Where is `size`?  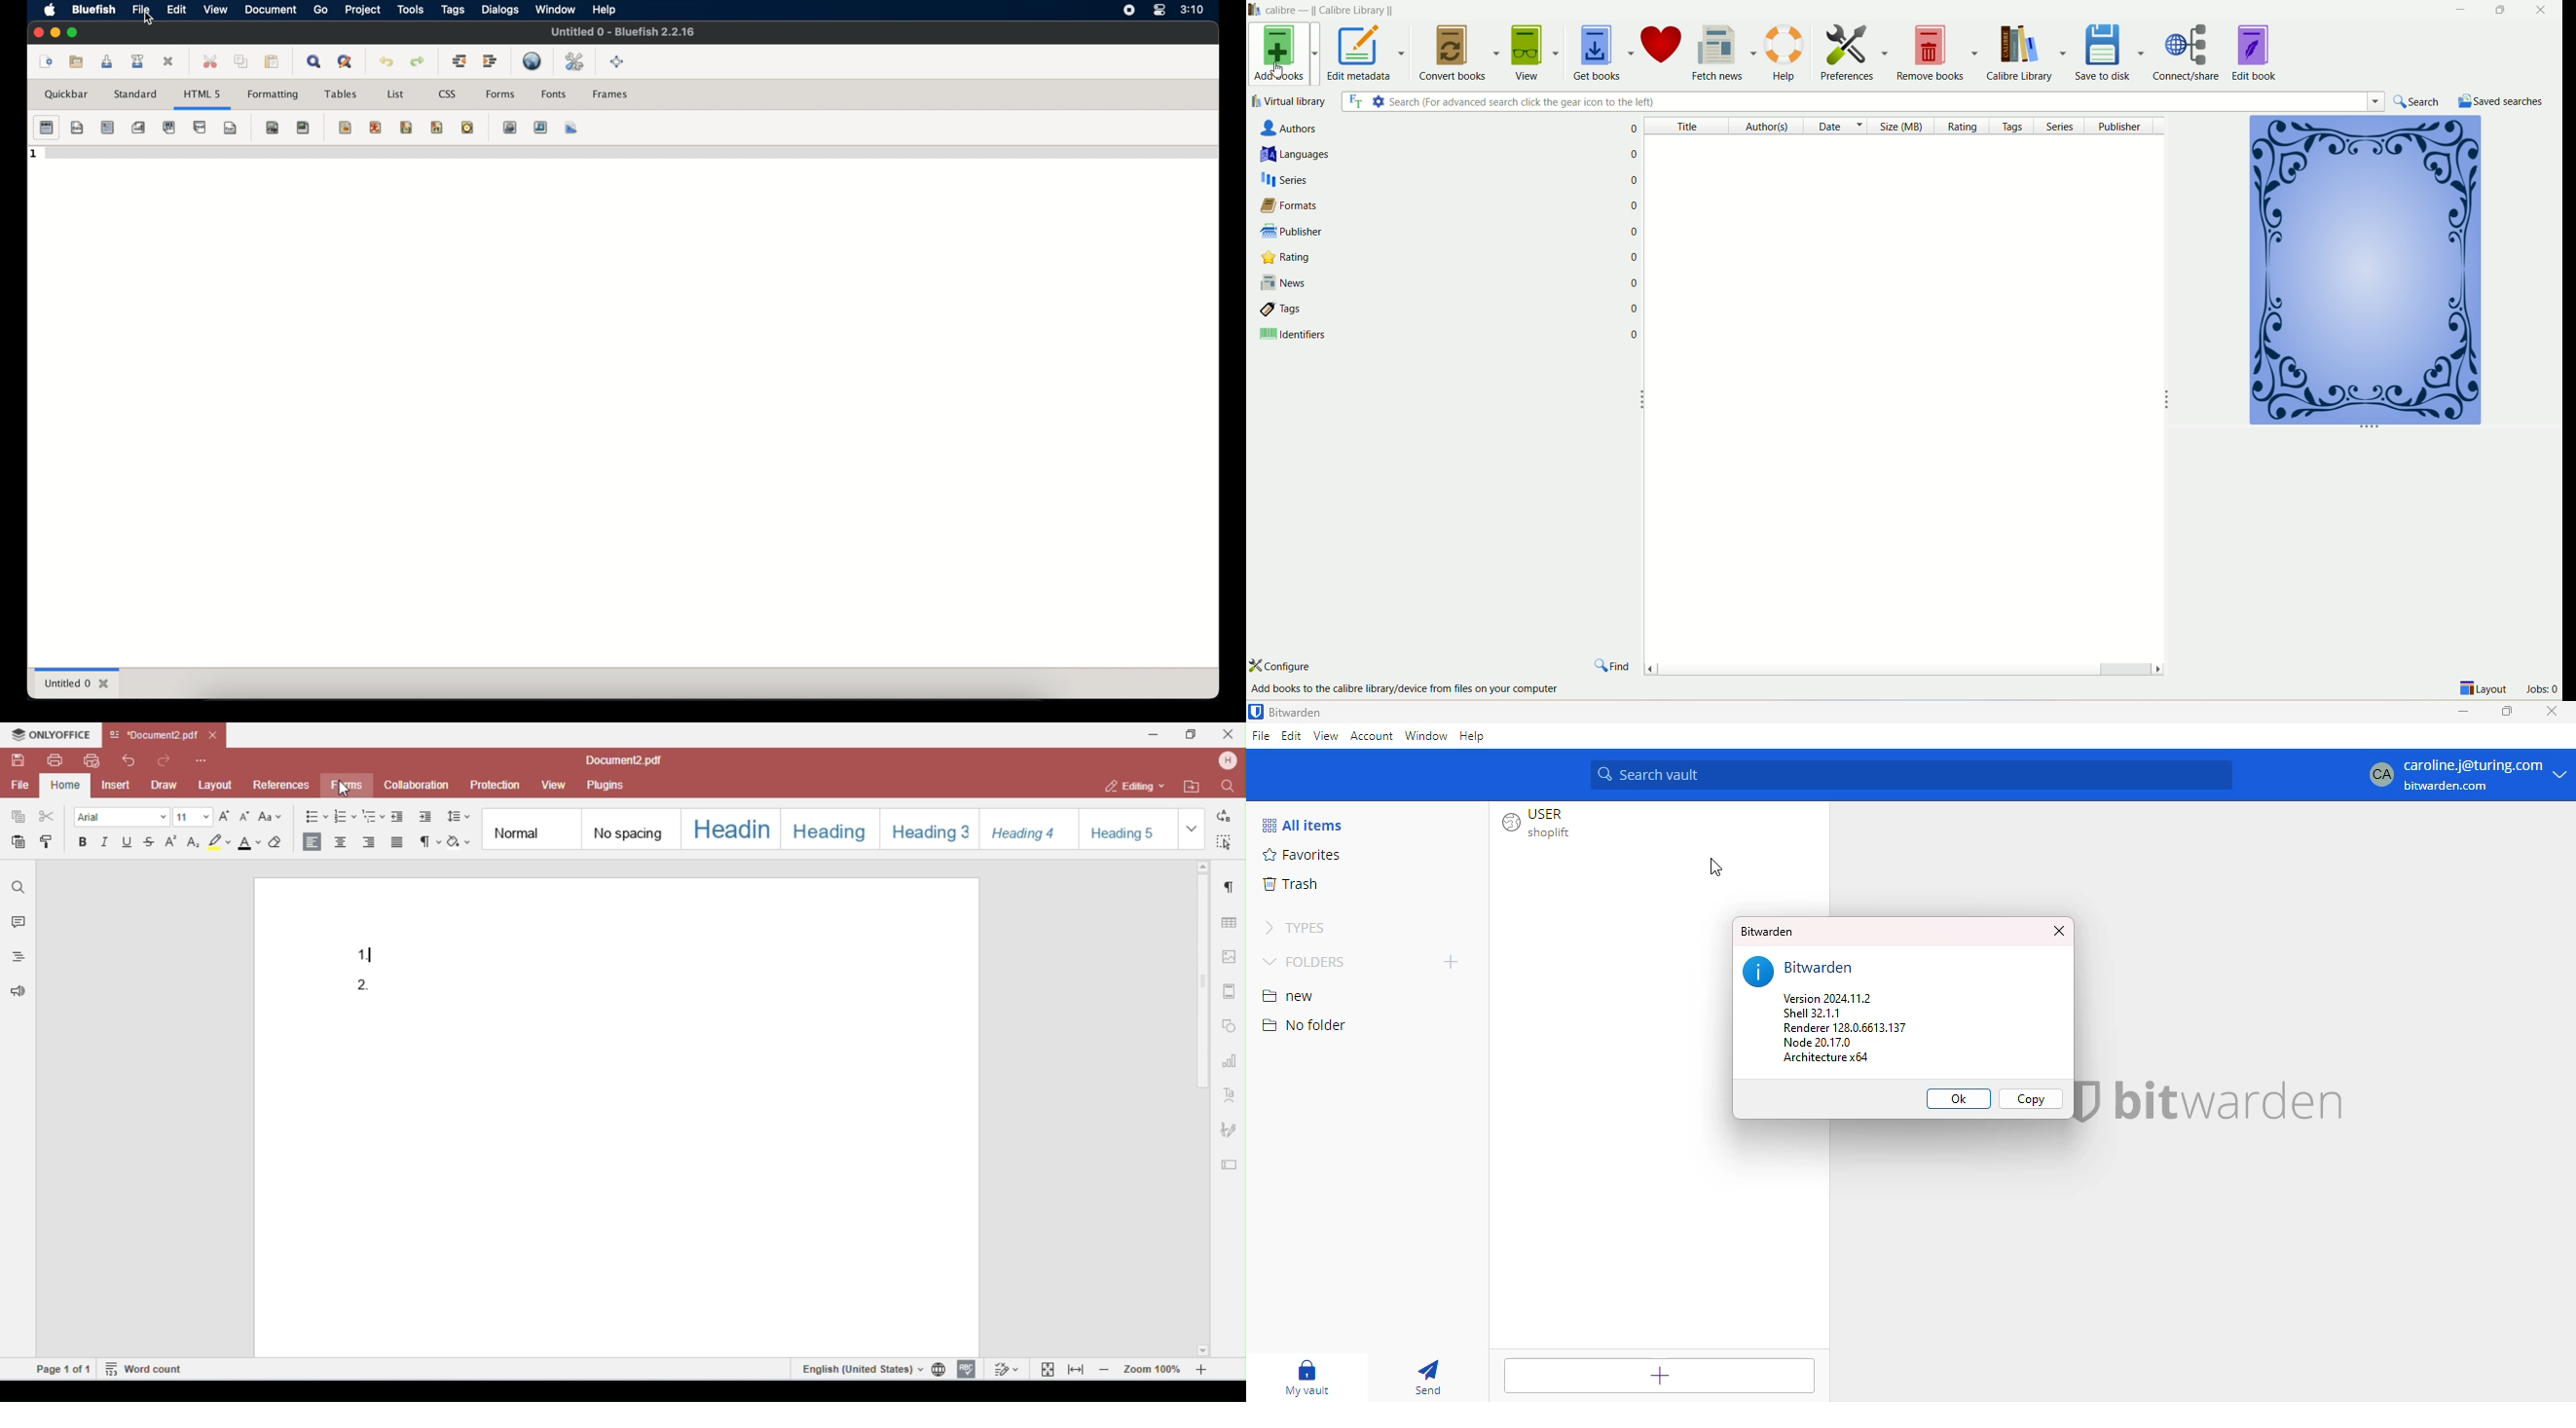 size is located at coordinates (1906, 127).